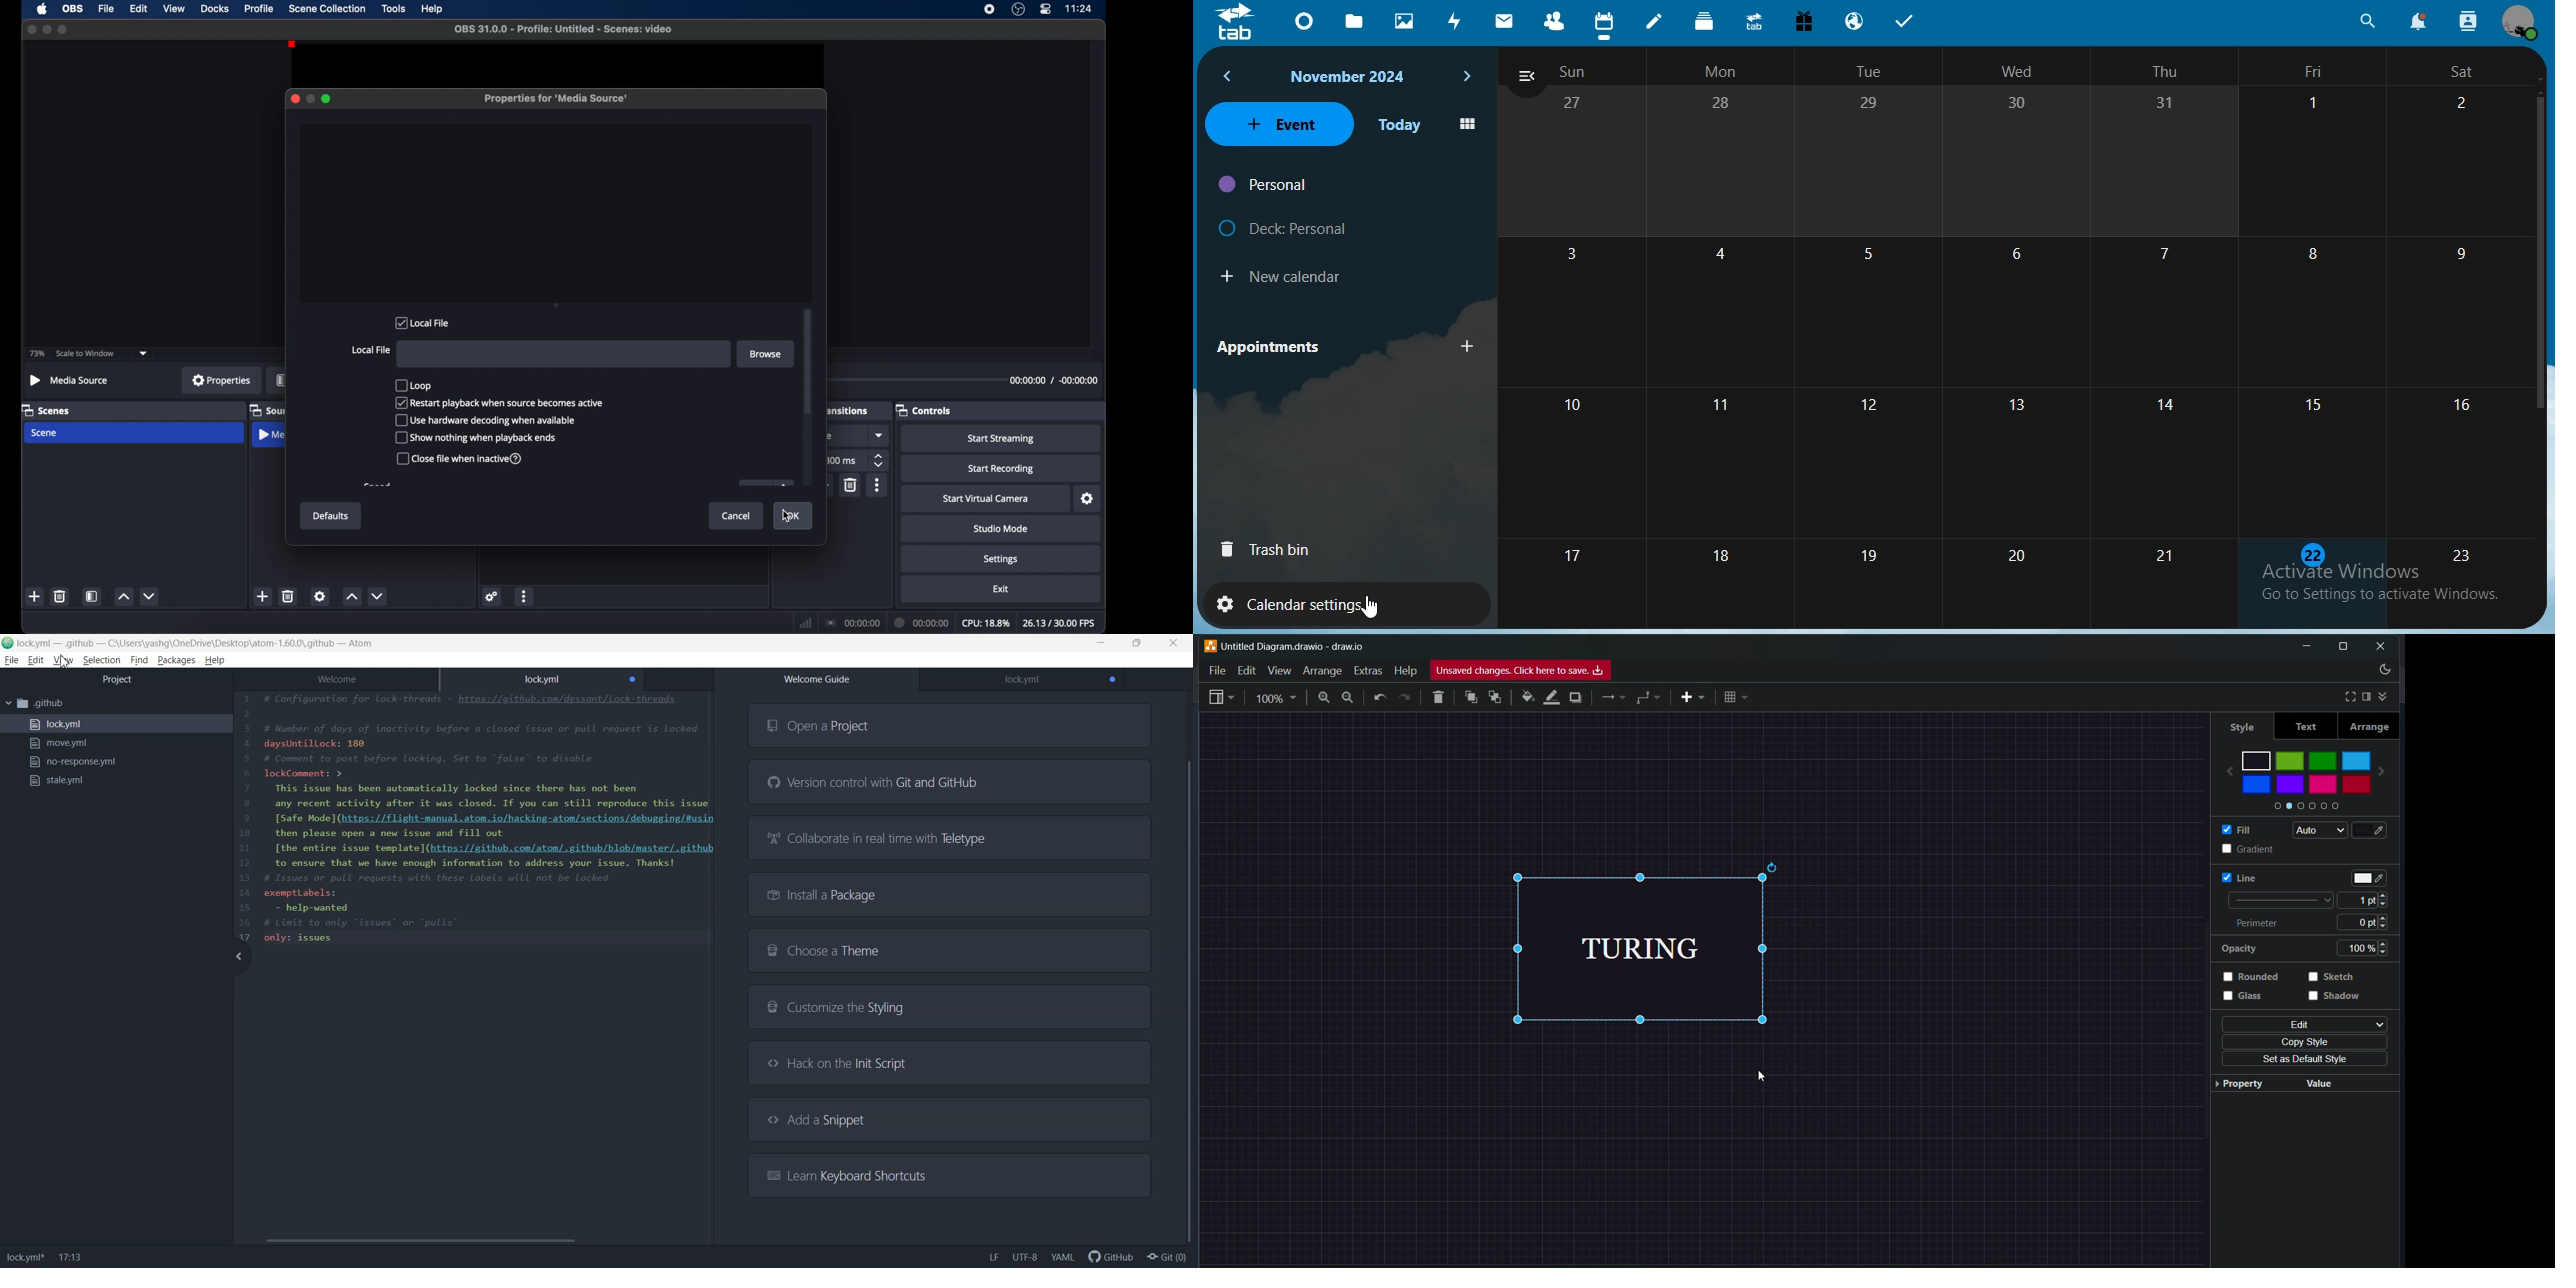  I want to click on browse, so click(767, 354).